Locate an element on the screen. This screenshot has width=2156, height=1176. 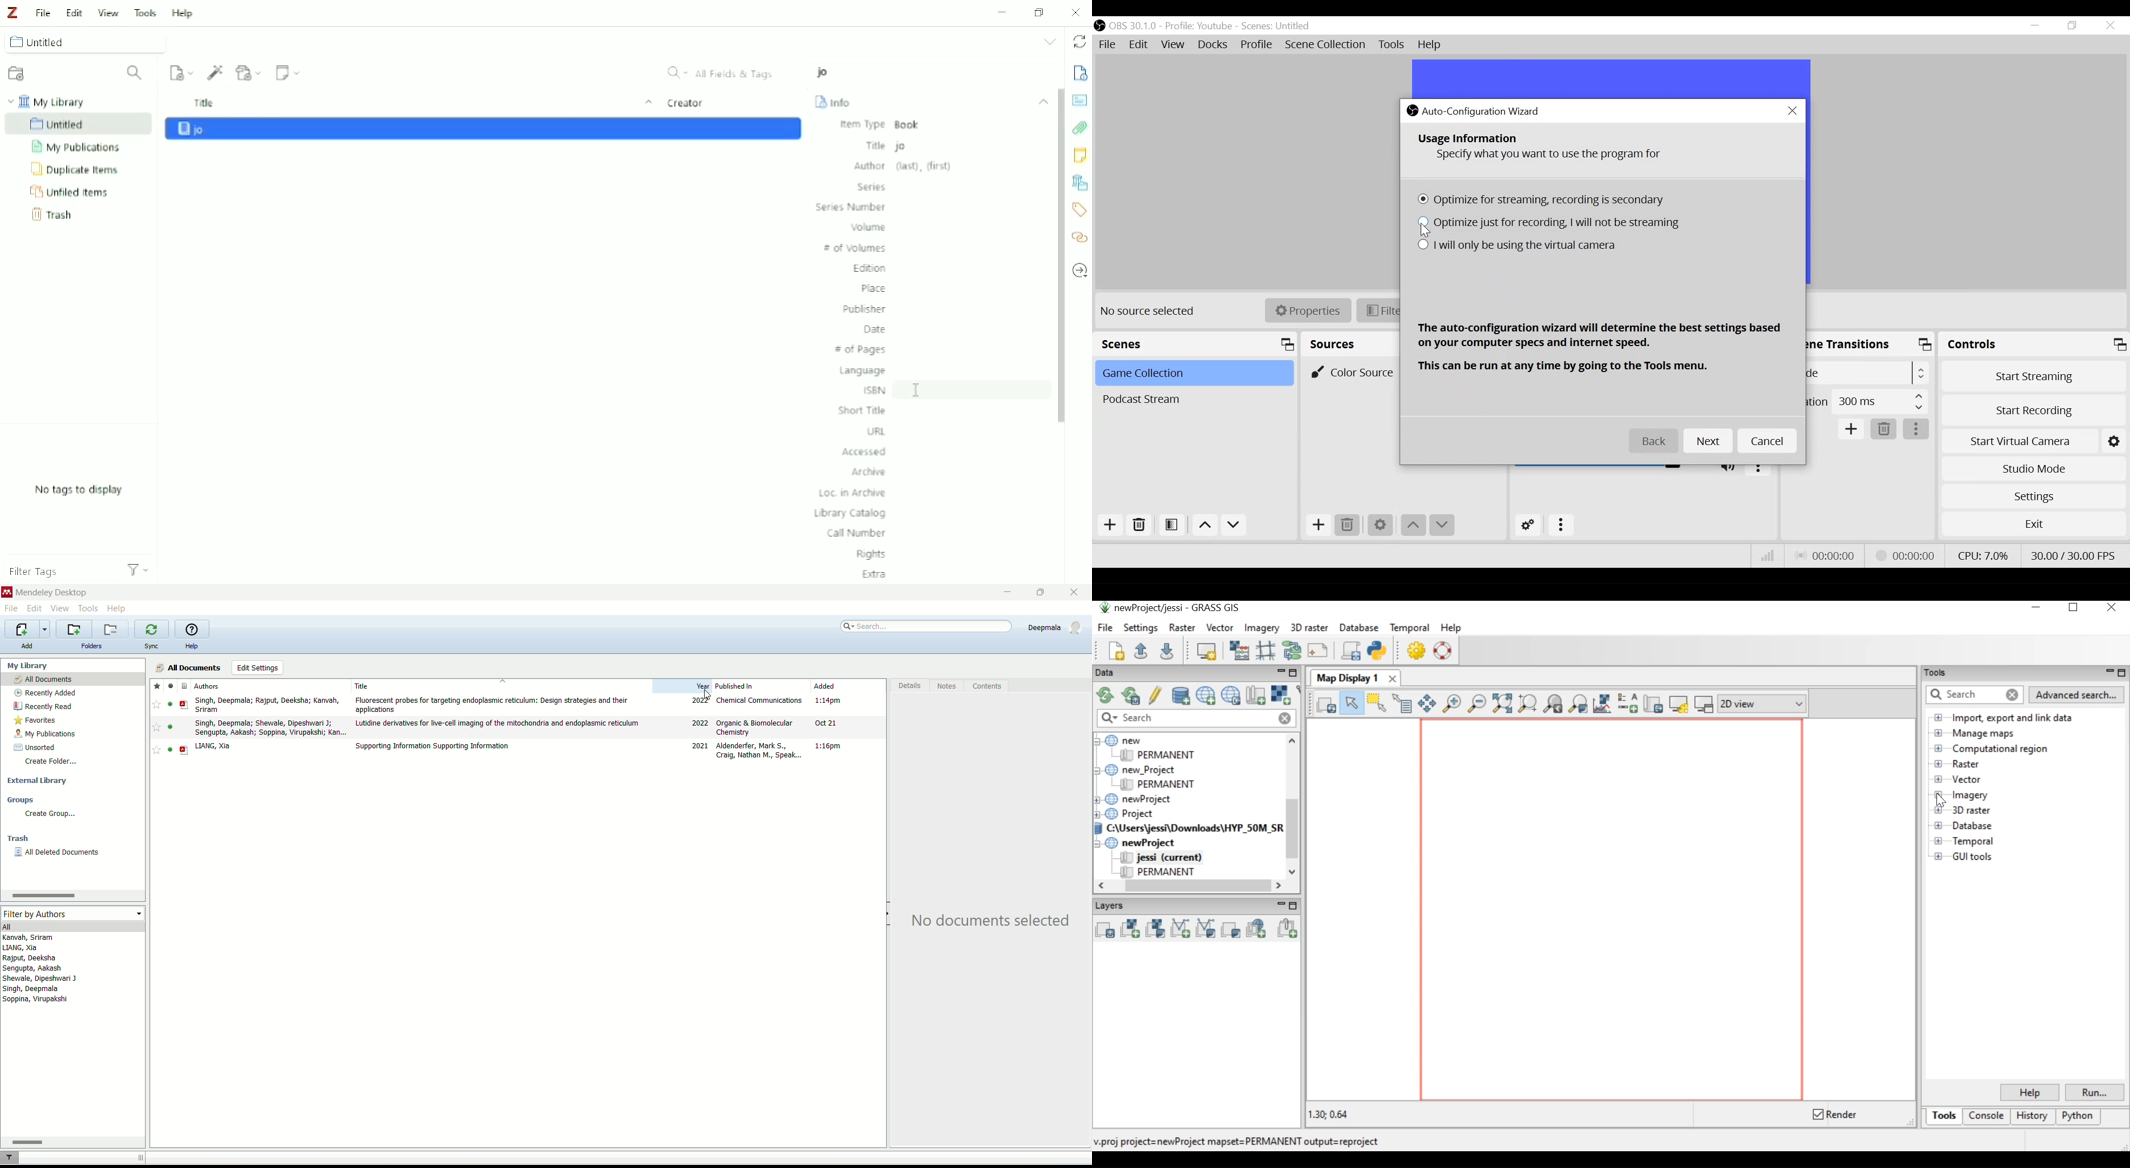
Delete  is located at coordinates (1885, 429).